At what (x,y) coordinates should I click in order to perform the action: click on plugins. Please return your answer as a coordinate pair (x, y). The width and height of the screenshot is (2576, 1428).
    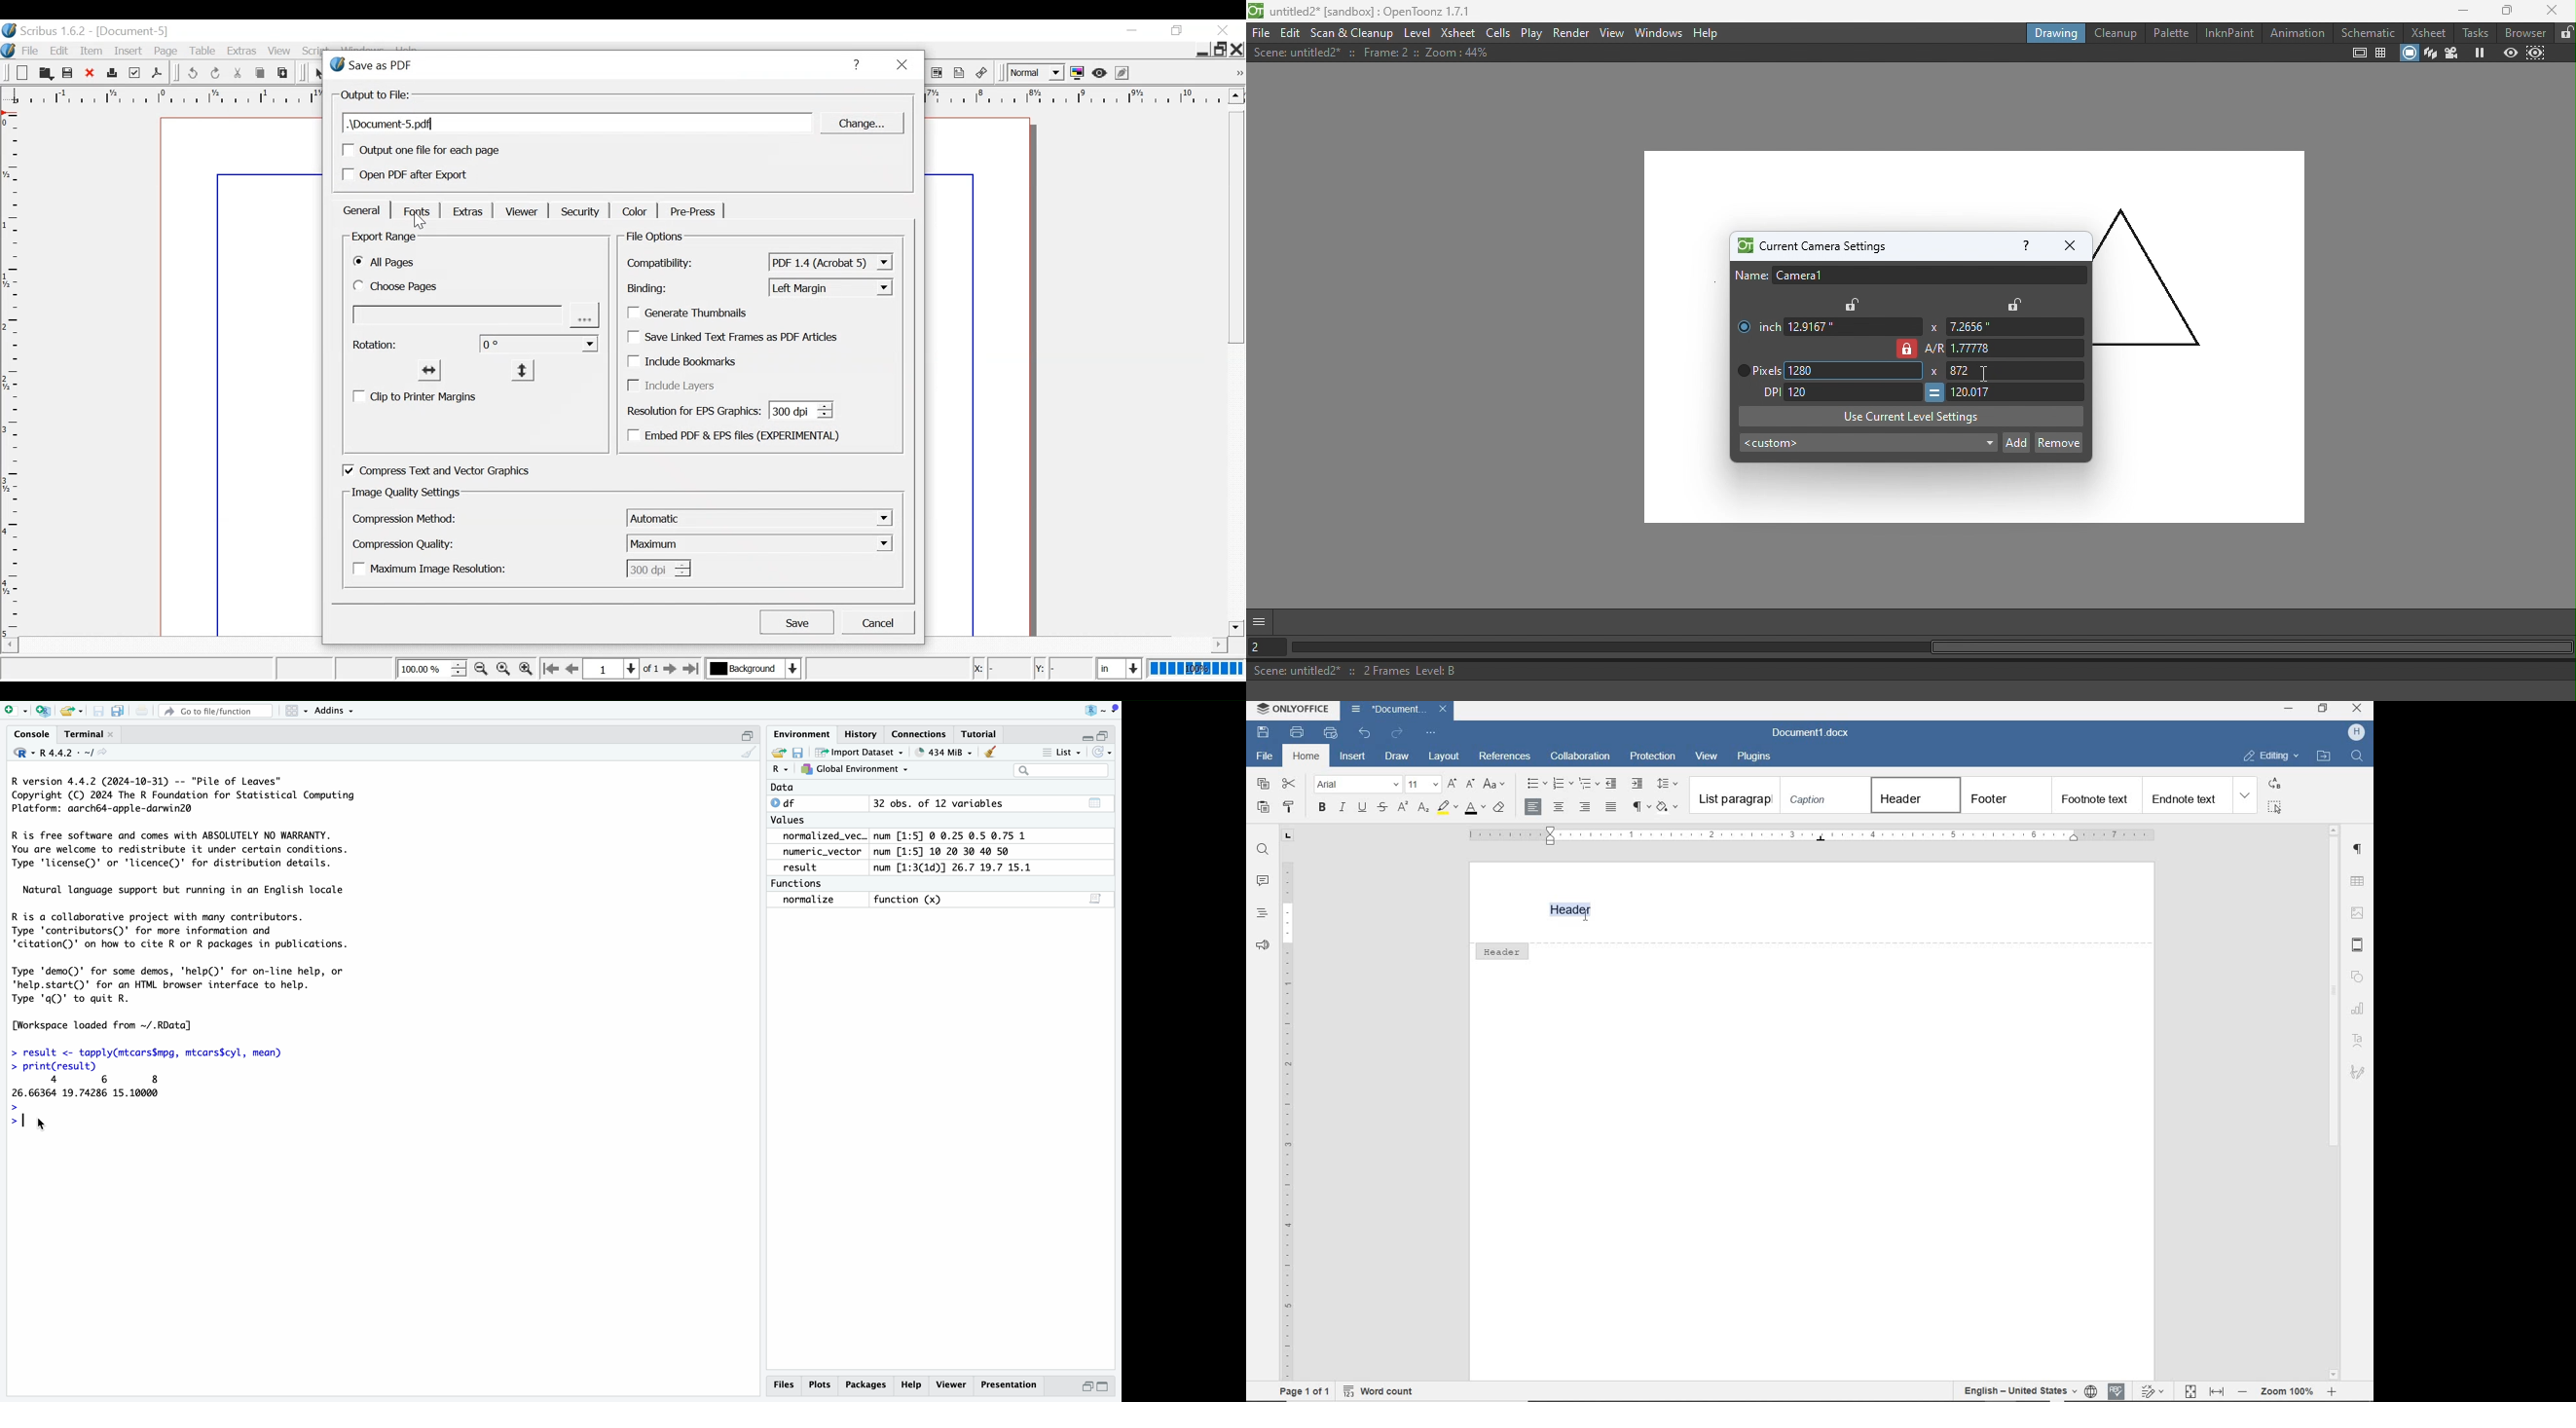
    Looking at the image, I should click on (1757, 755).